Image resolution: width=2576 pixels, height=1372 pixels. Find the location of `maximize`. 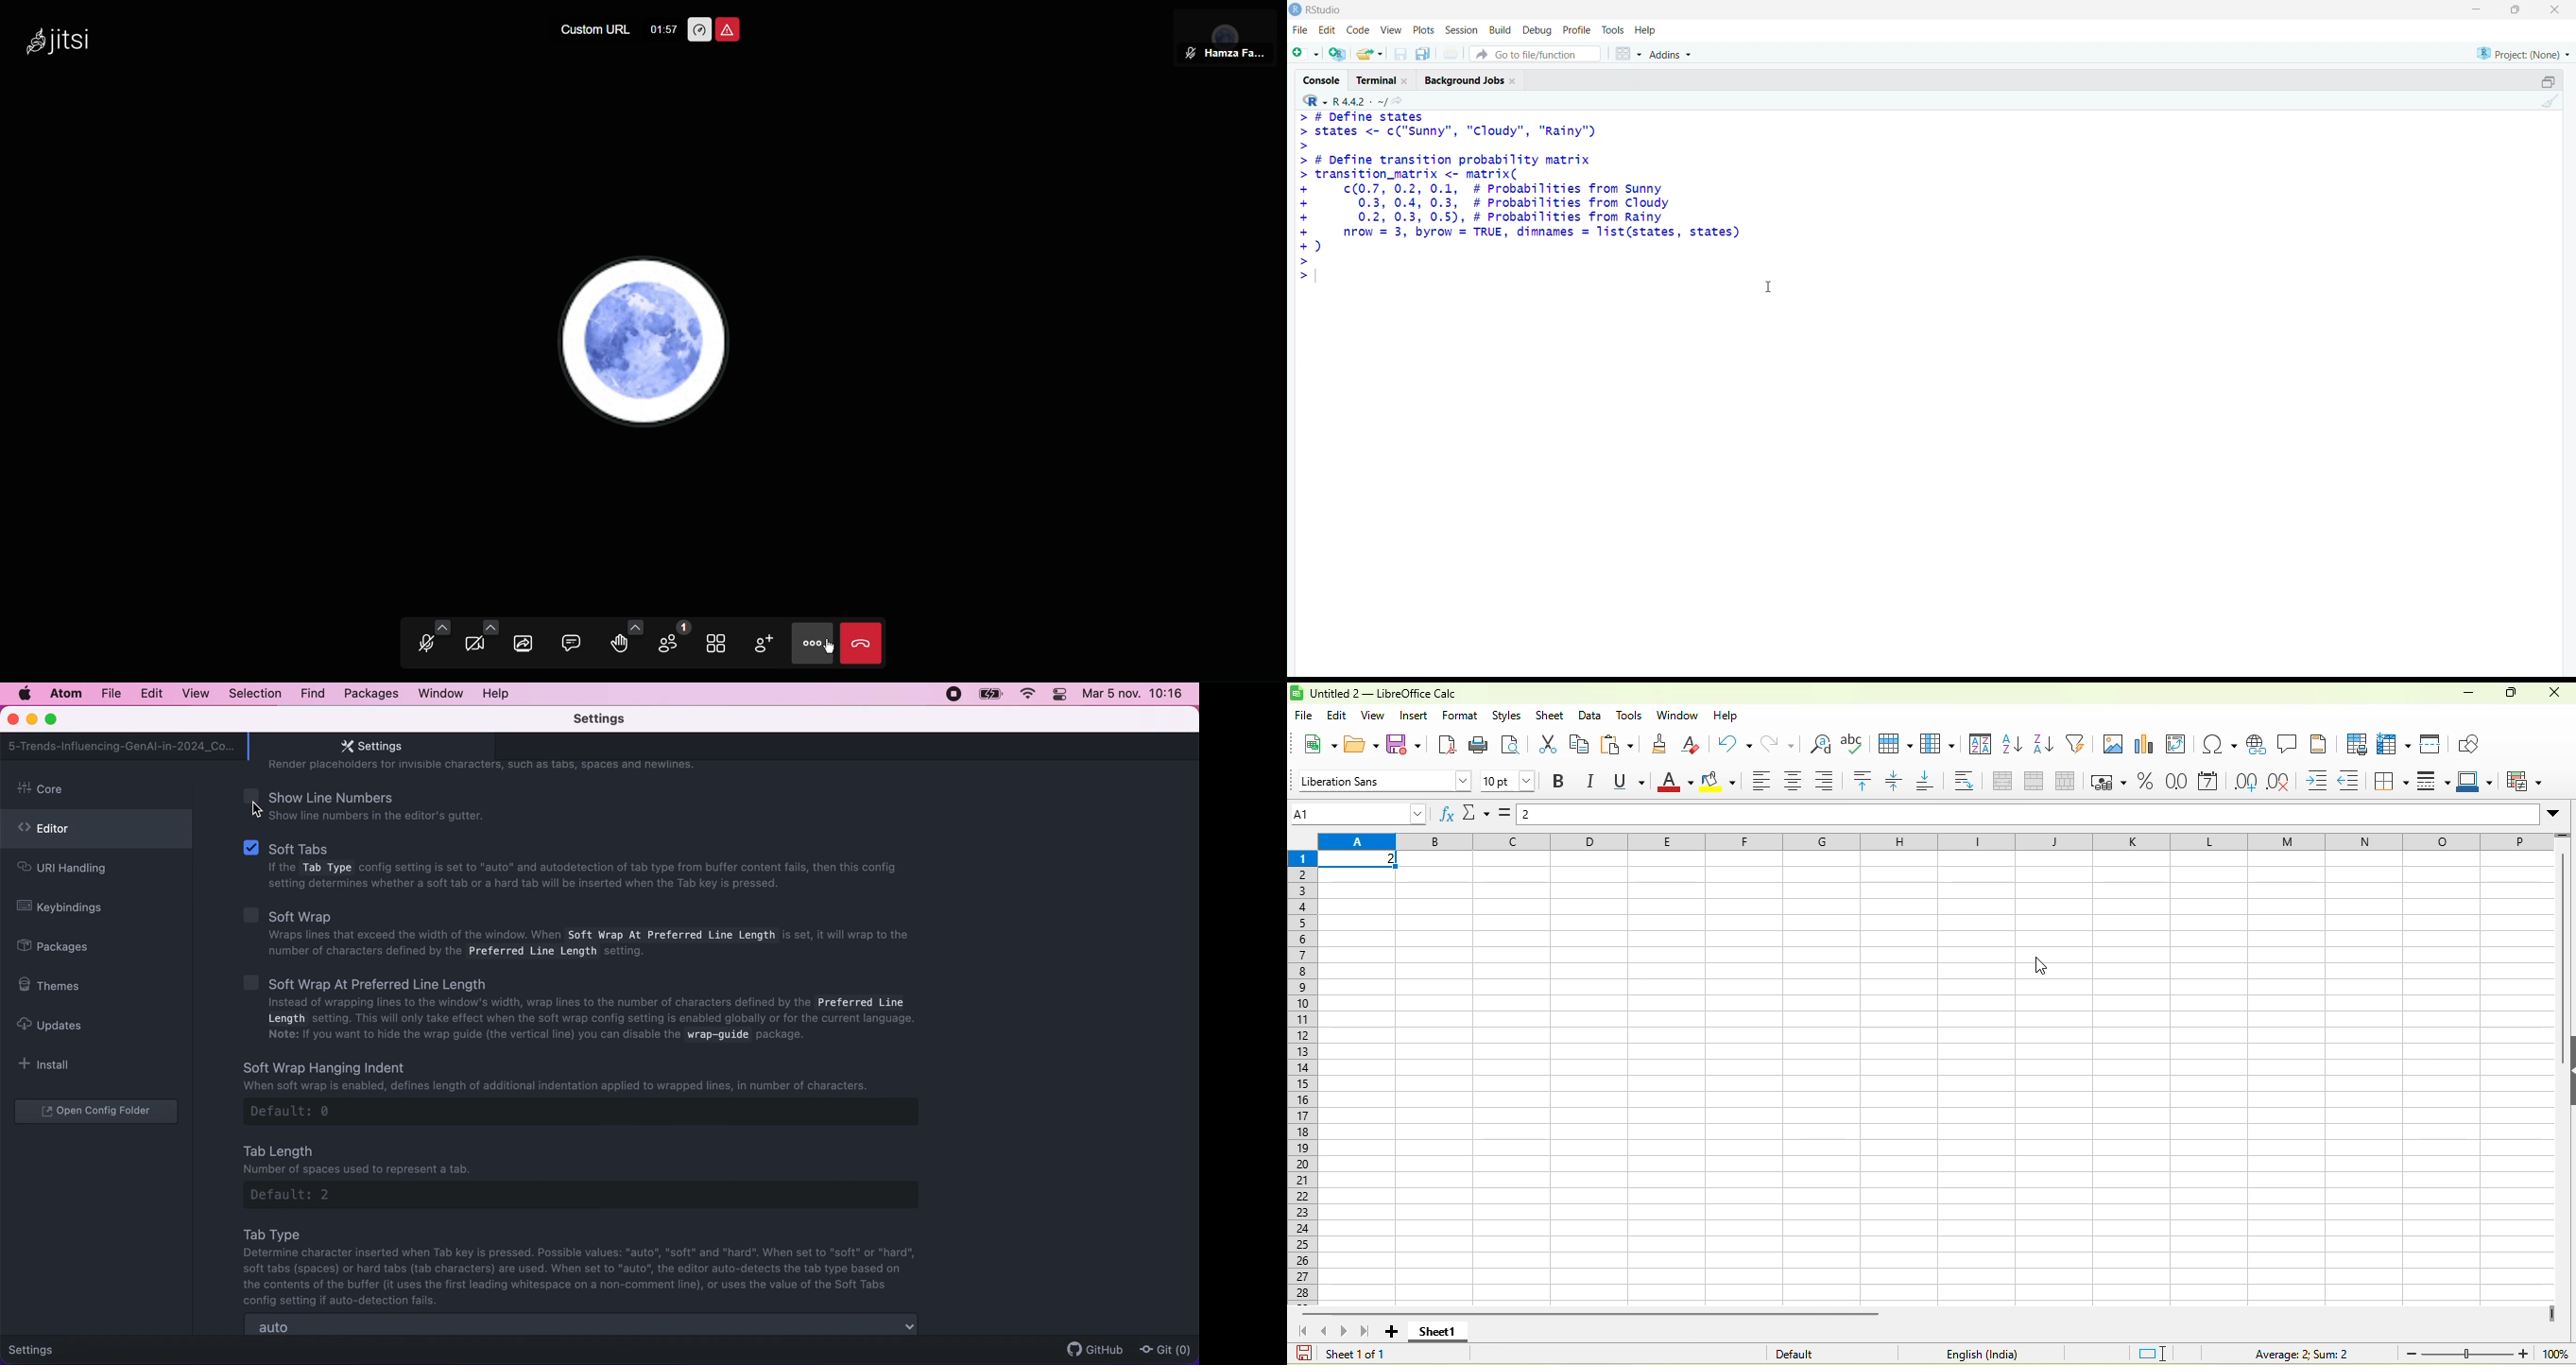

maximize is located at coordinates (2513, 9).